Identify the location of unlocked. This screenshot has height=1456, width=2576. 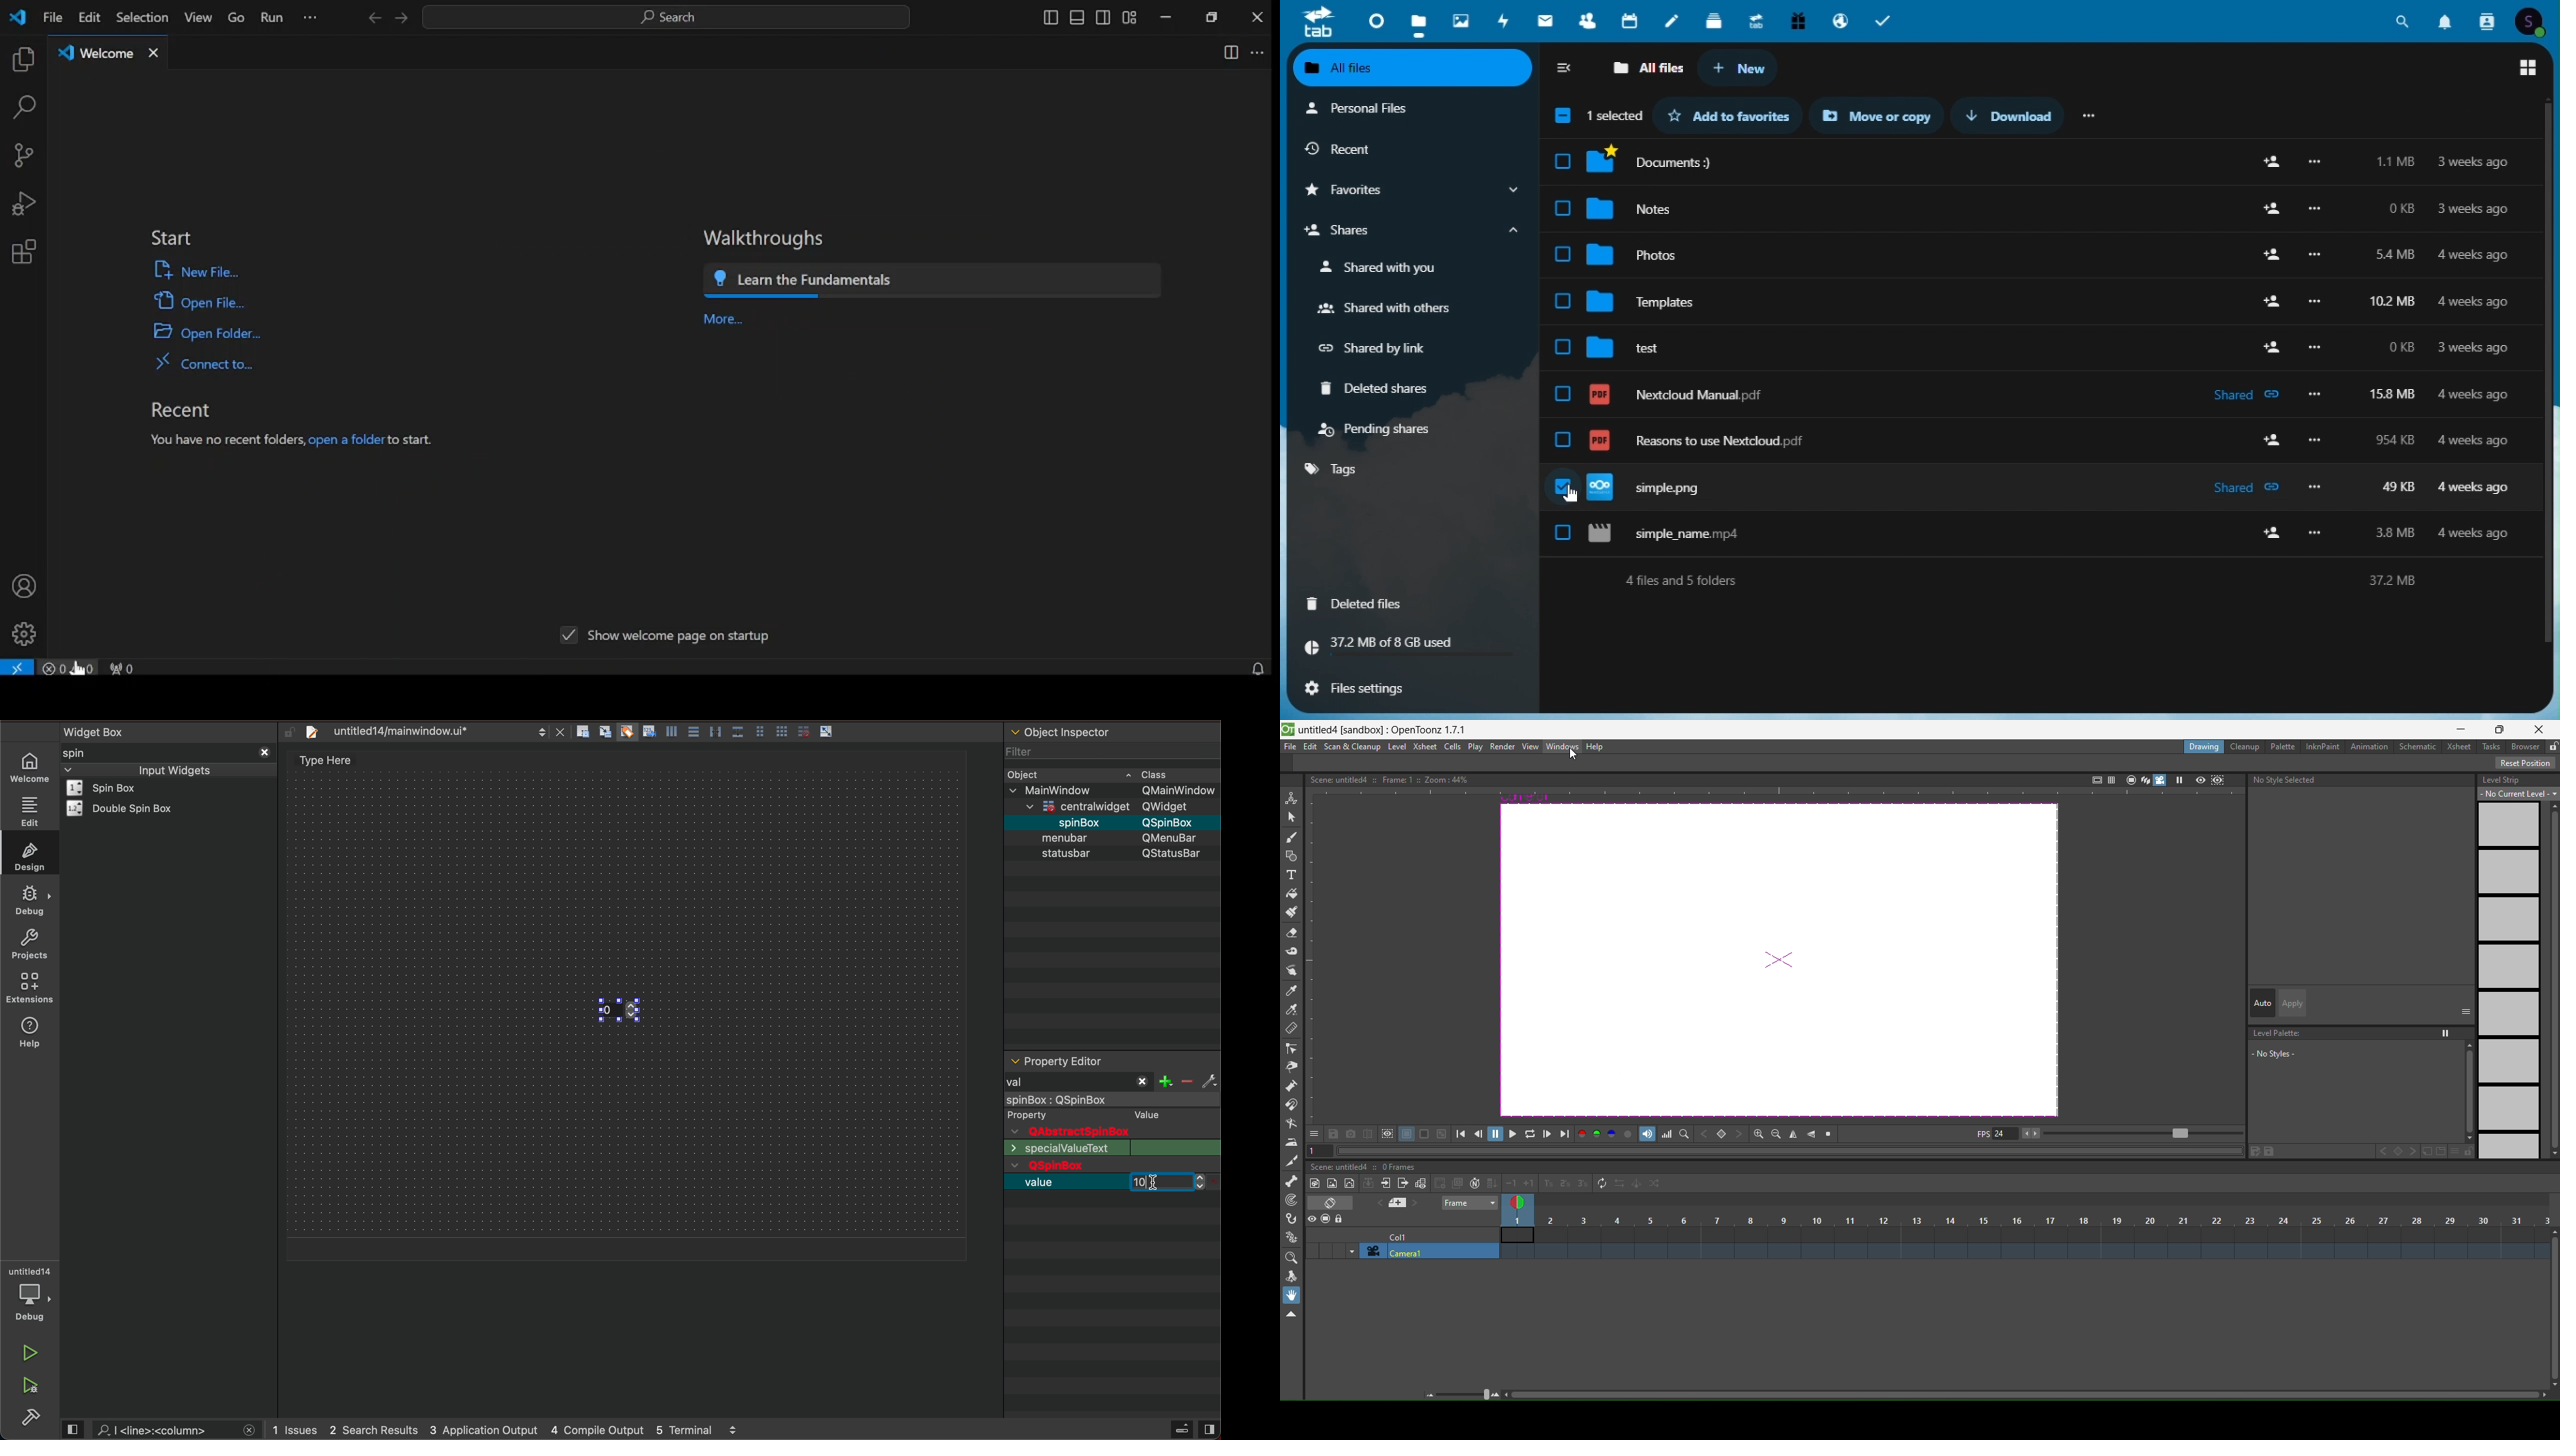
(2552, 745).